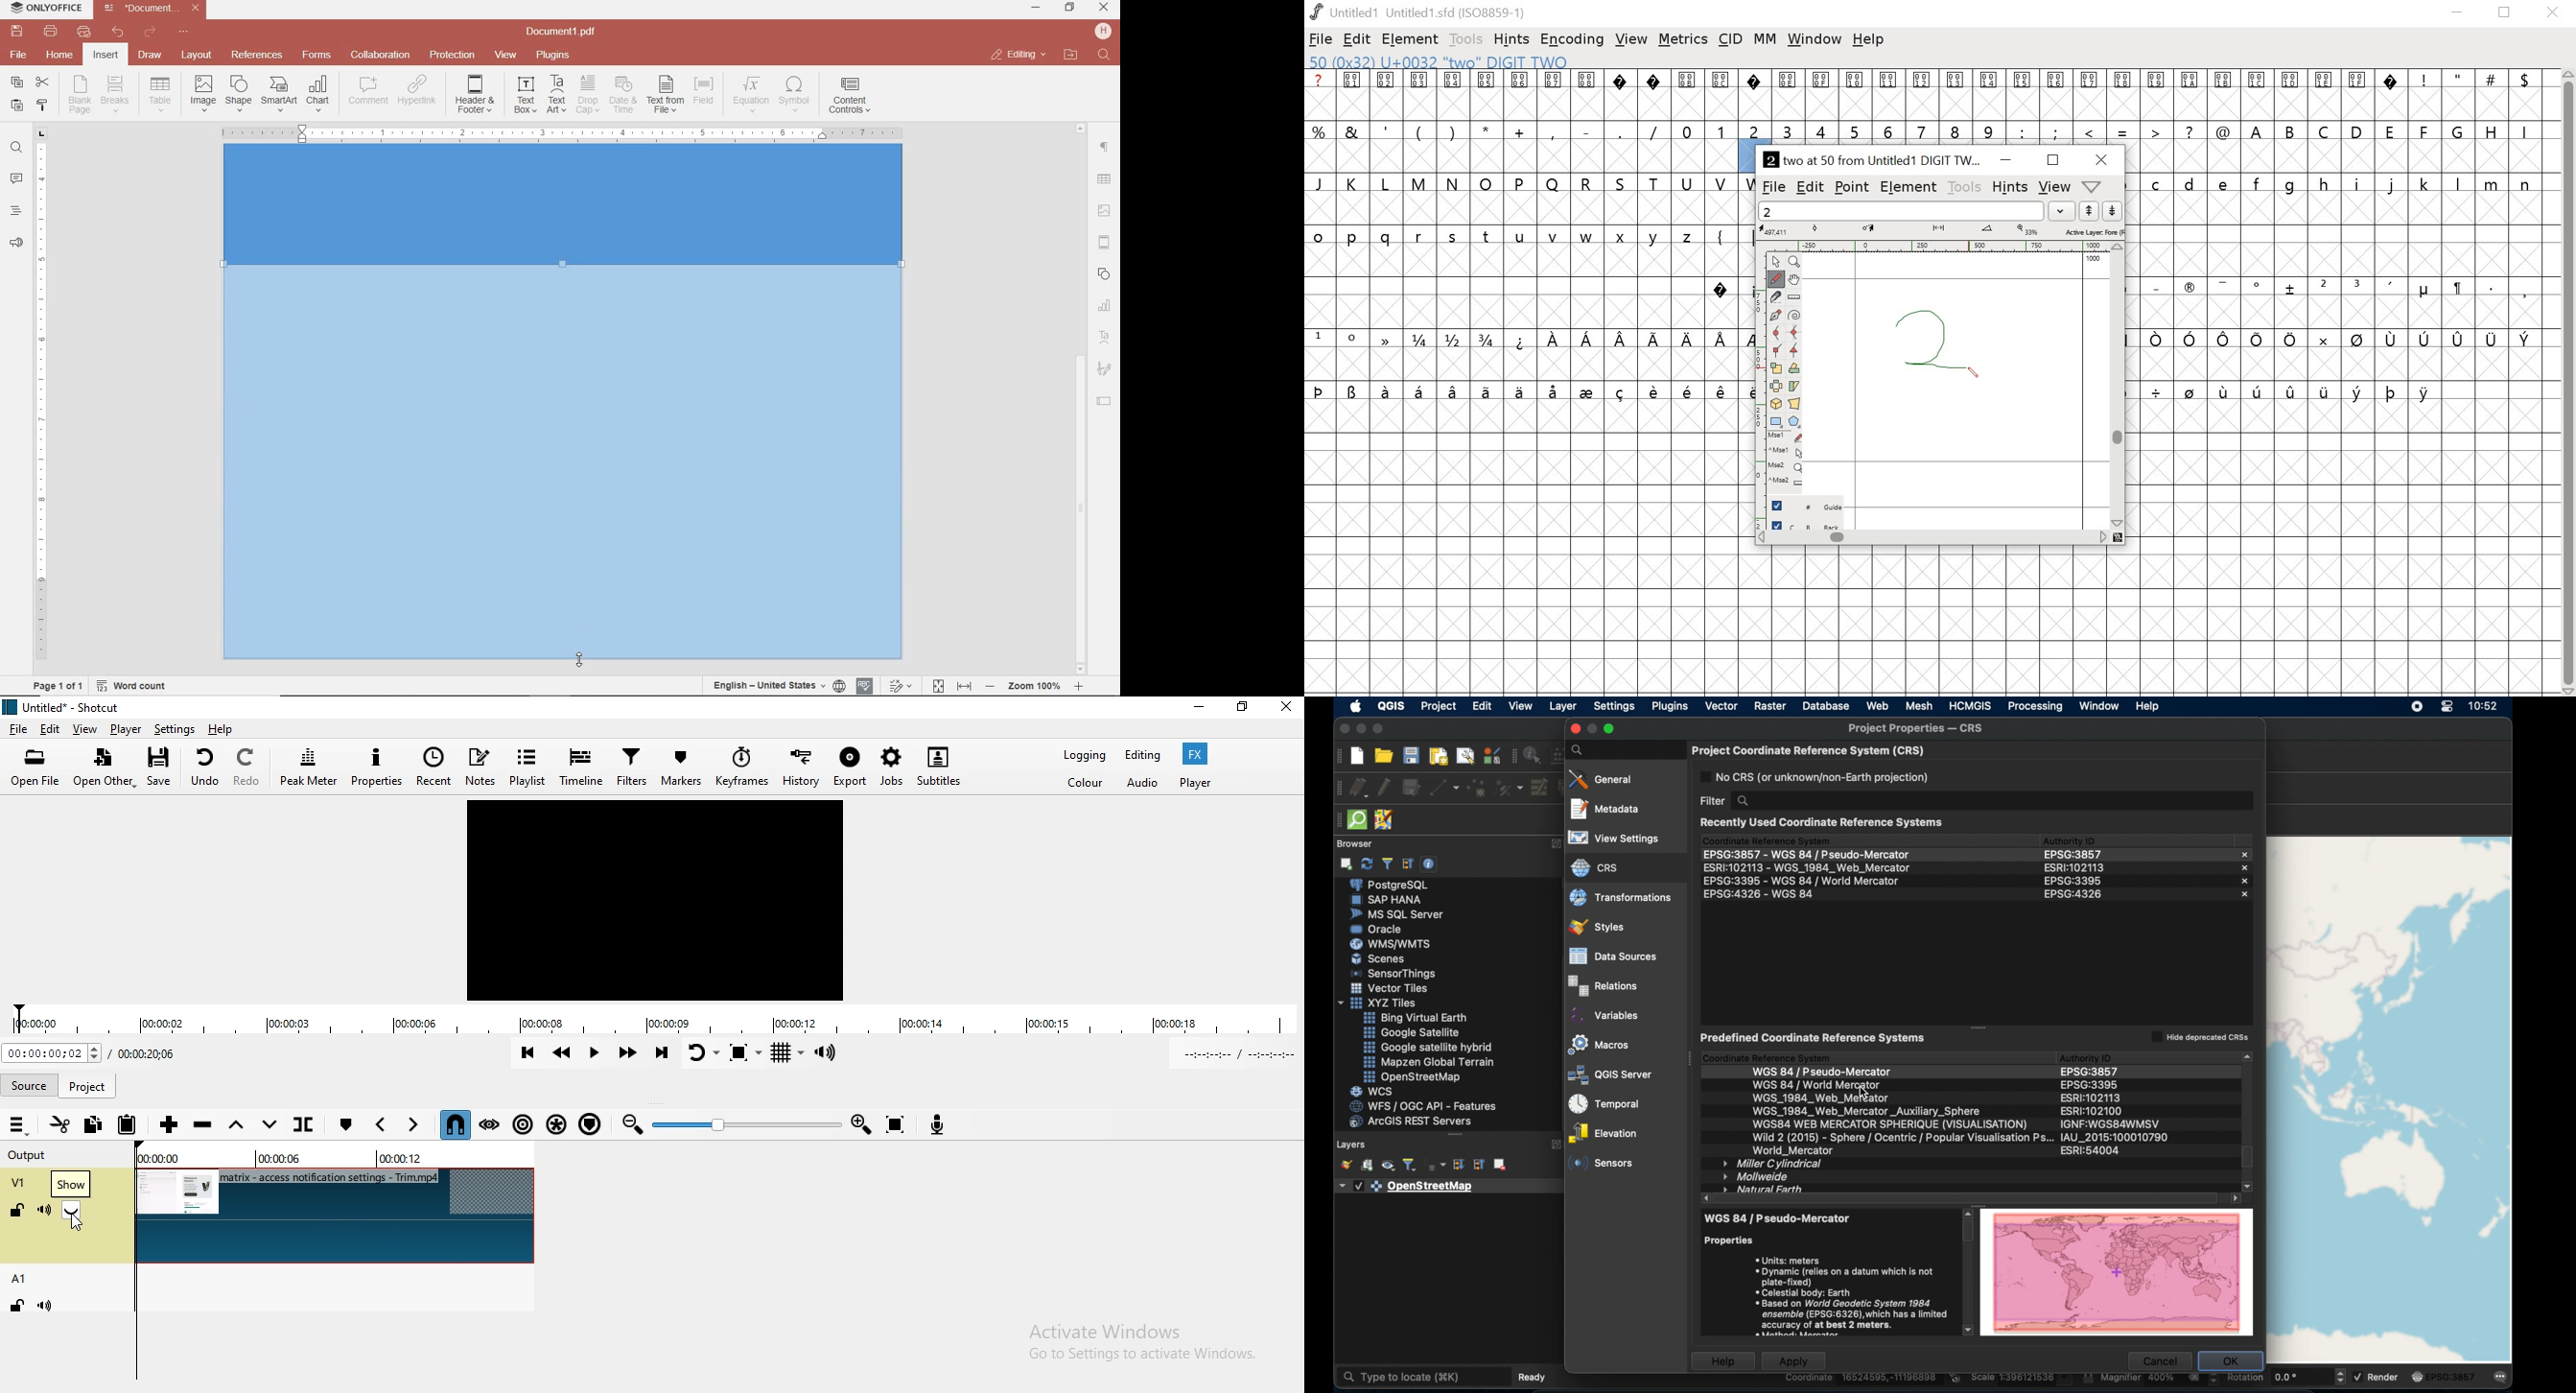 This screenshot has height=1400, width=2576. What do you see at coordinates (1423, 14) in the screenshot?
I see `Untitled1 Untitled 1.sfd (IS08859-1)` at bounding box center [1423, 14].